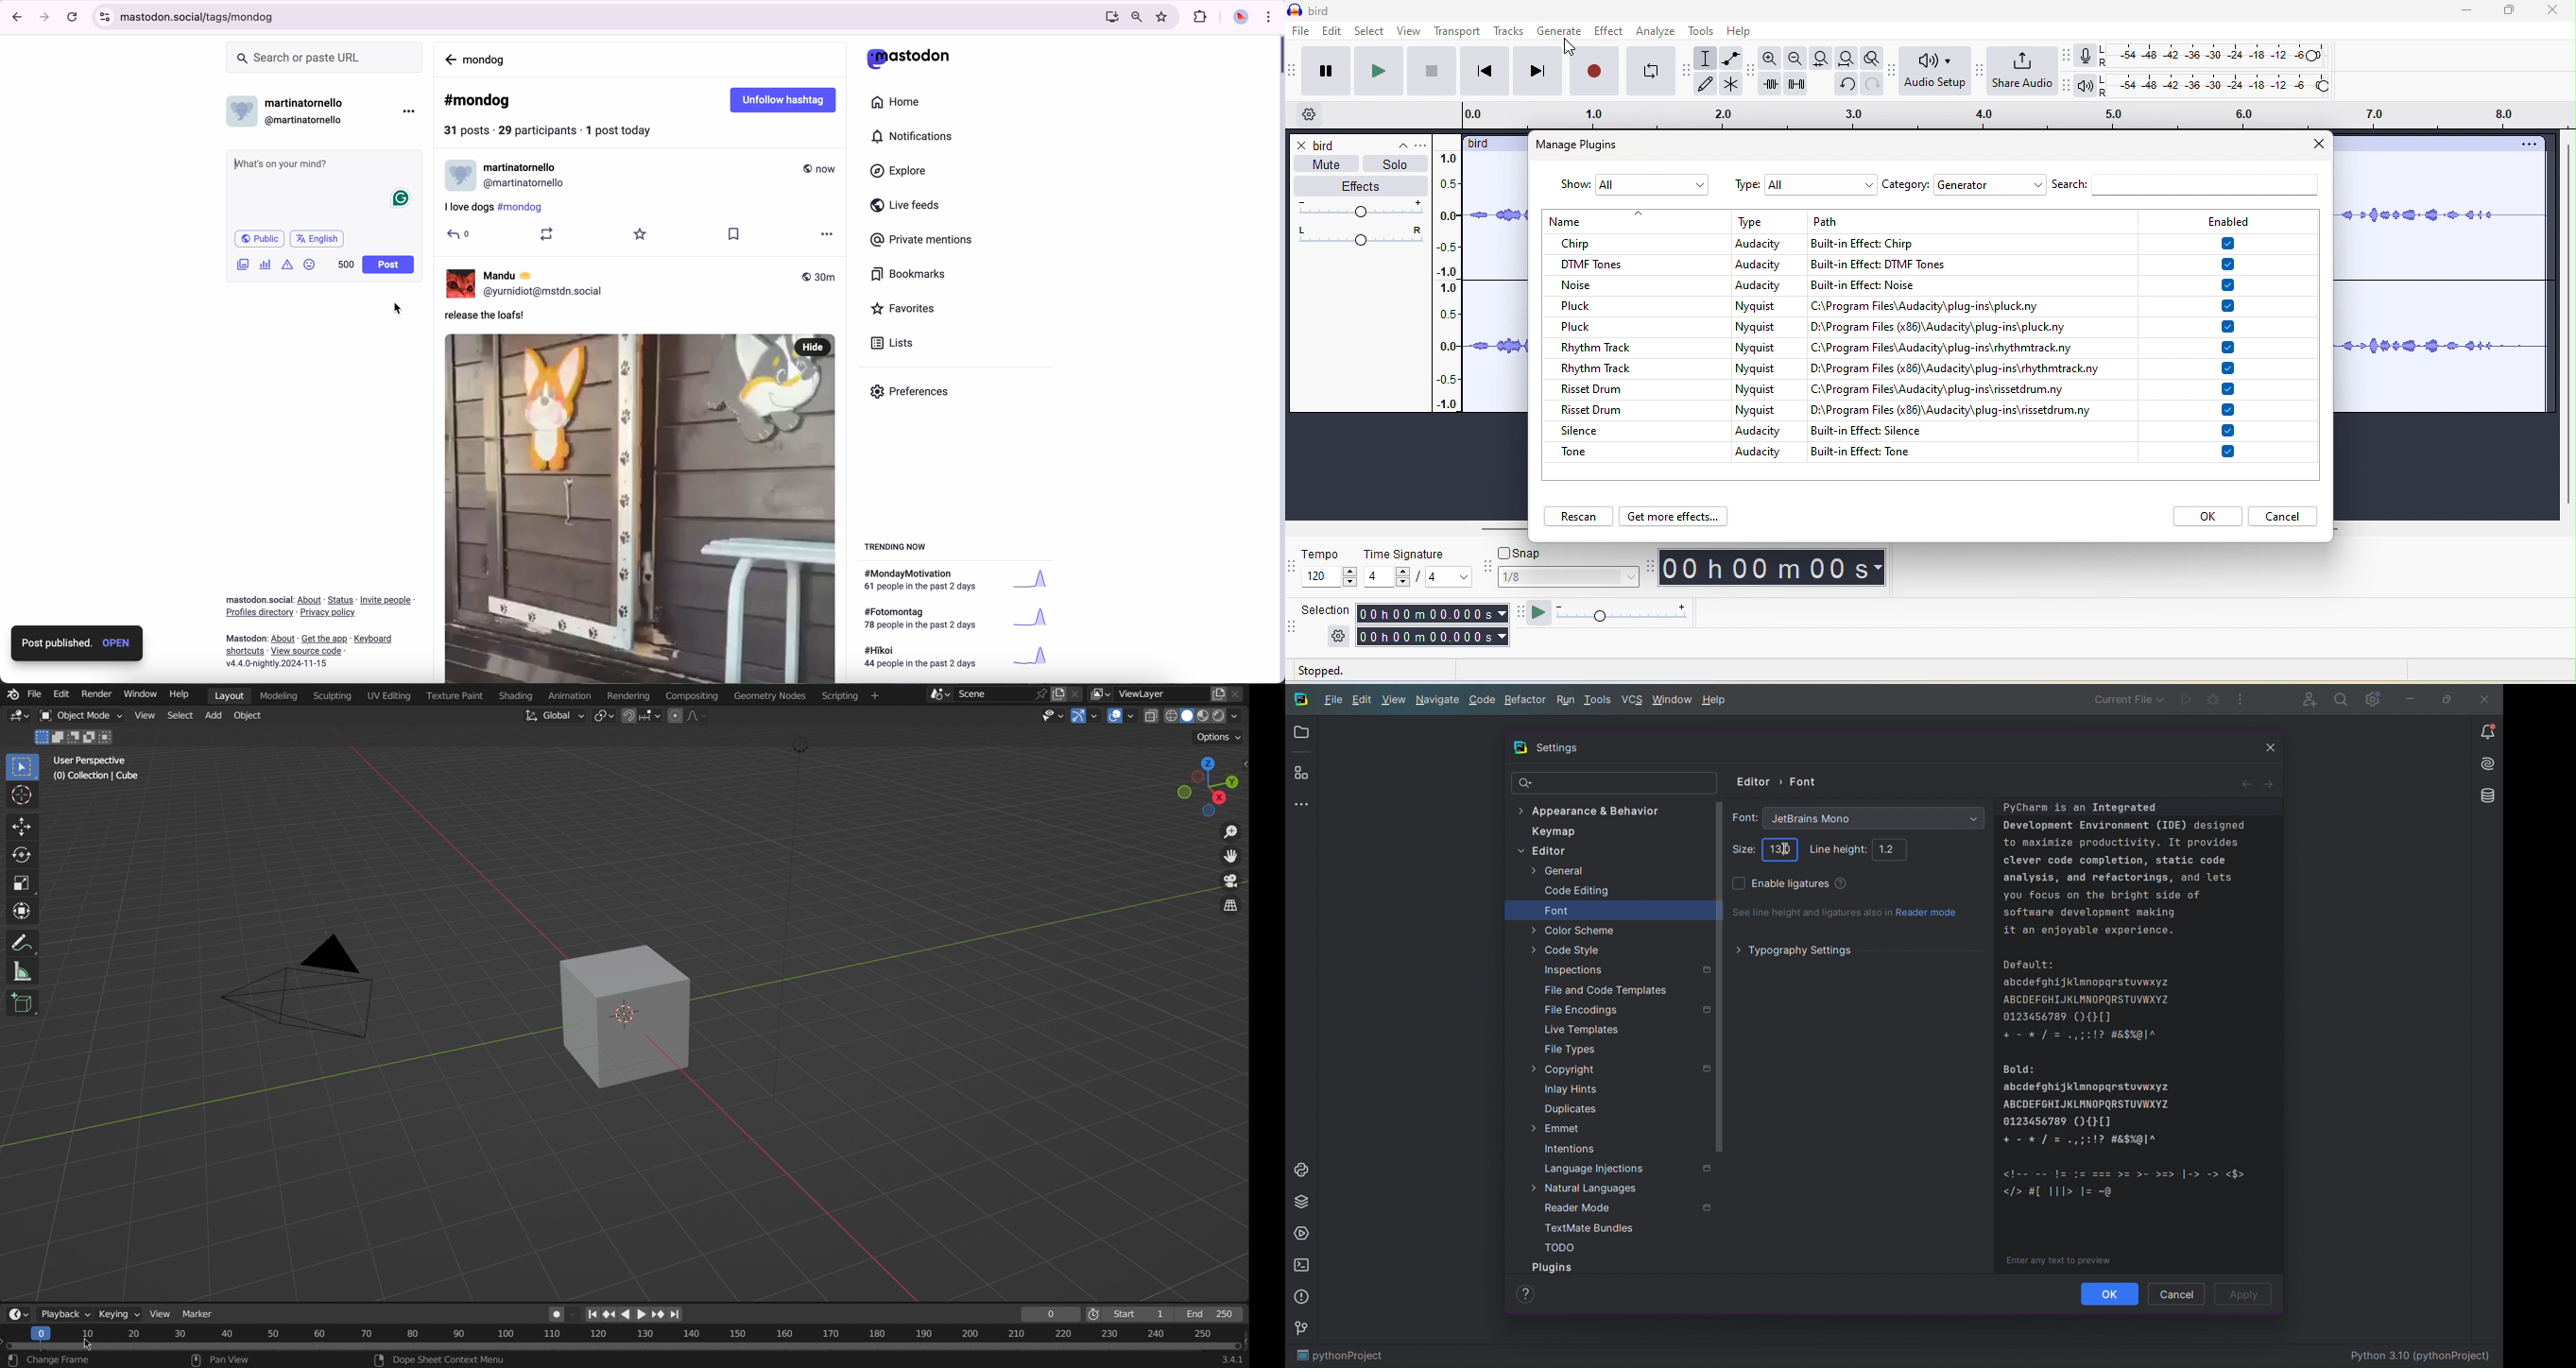  I want to click on dtmf tones, so click(1632, 263).